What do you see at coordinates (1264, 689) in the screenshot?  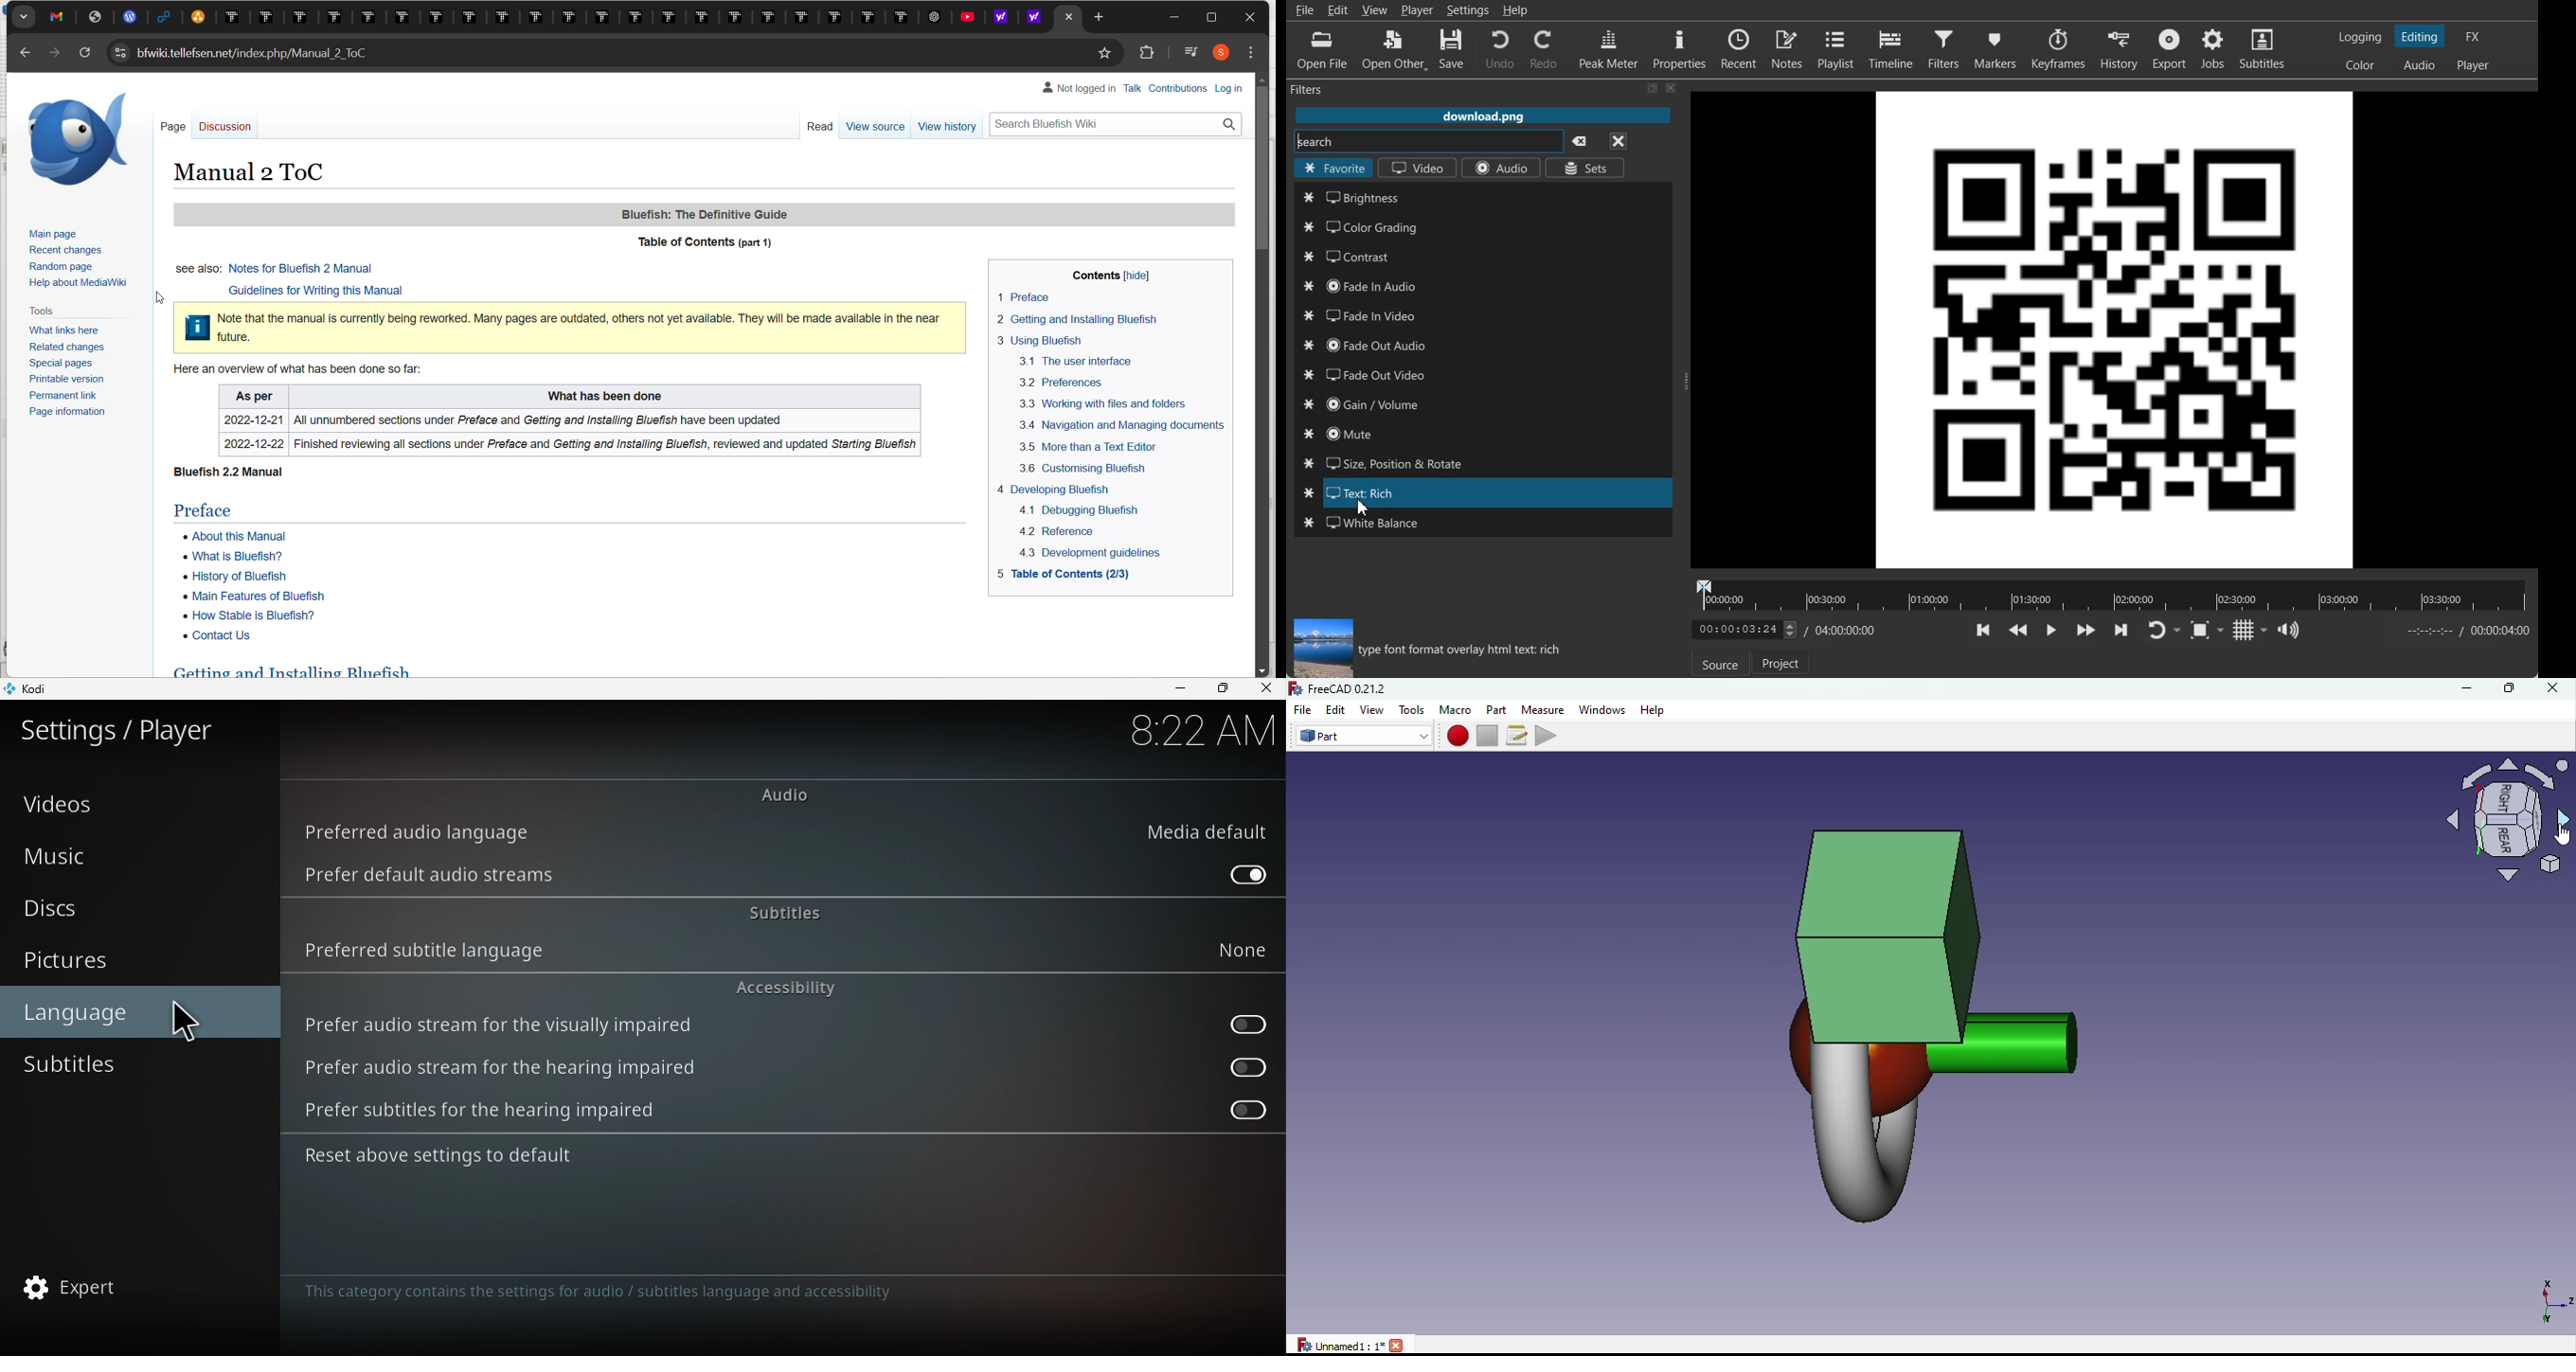 I see `Close` at bounding box center [1264, 689].